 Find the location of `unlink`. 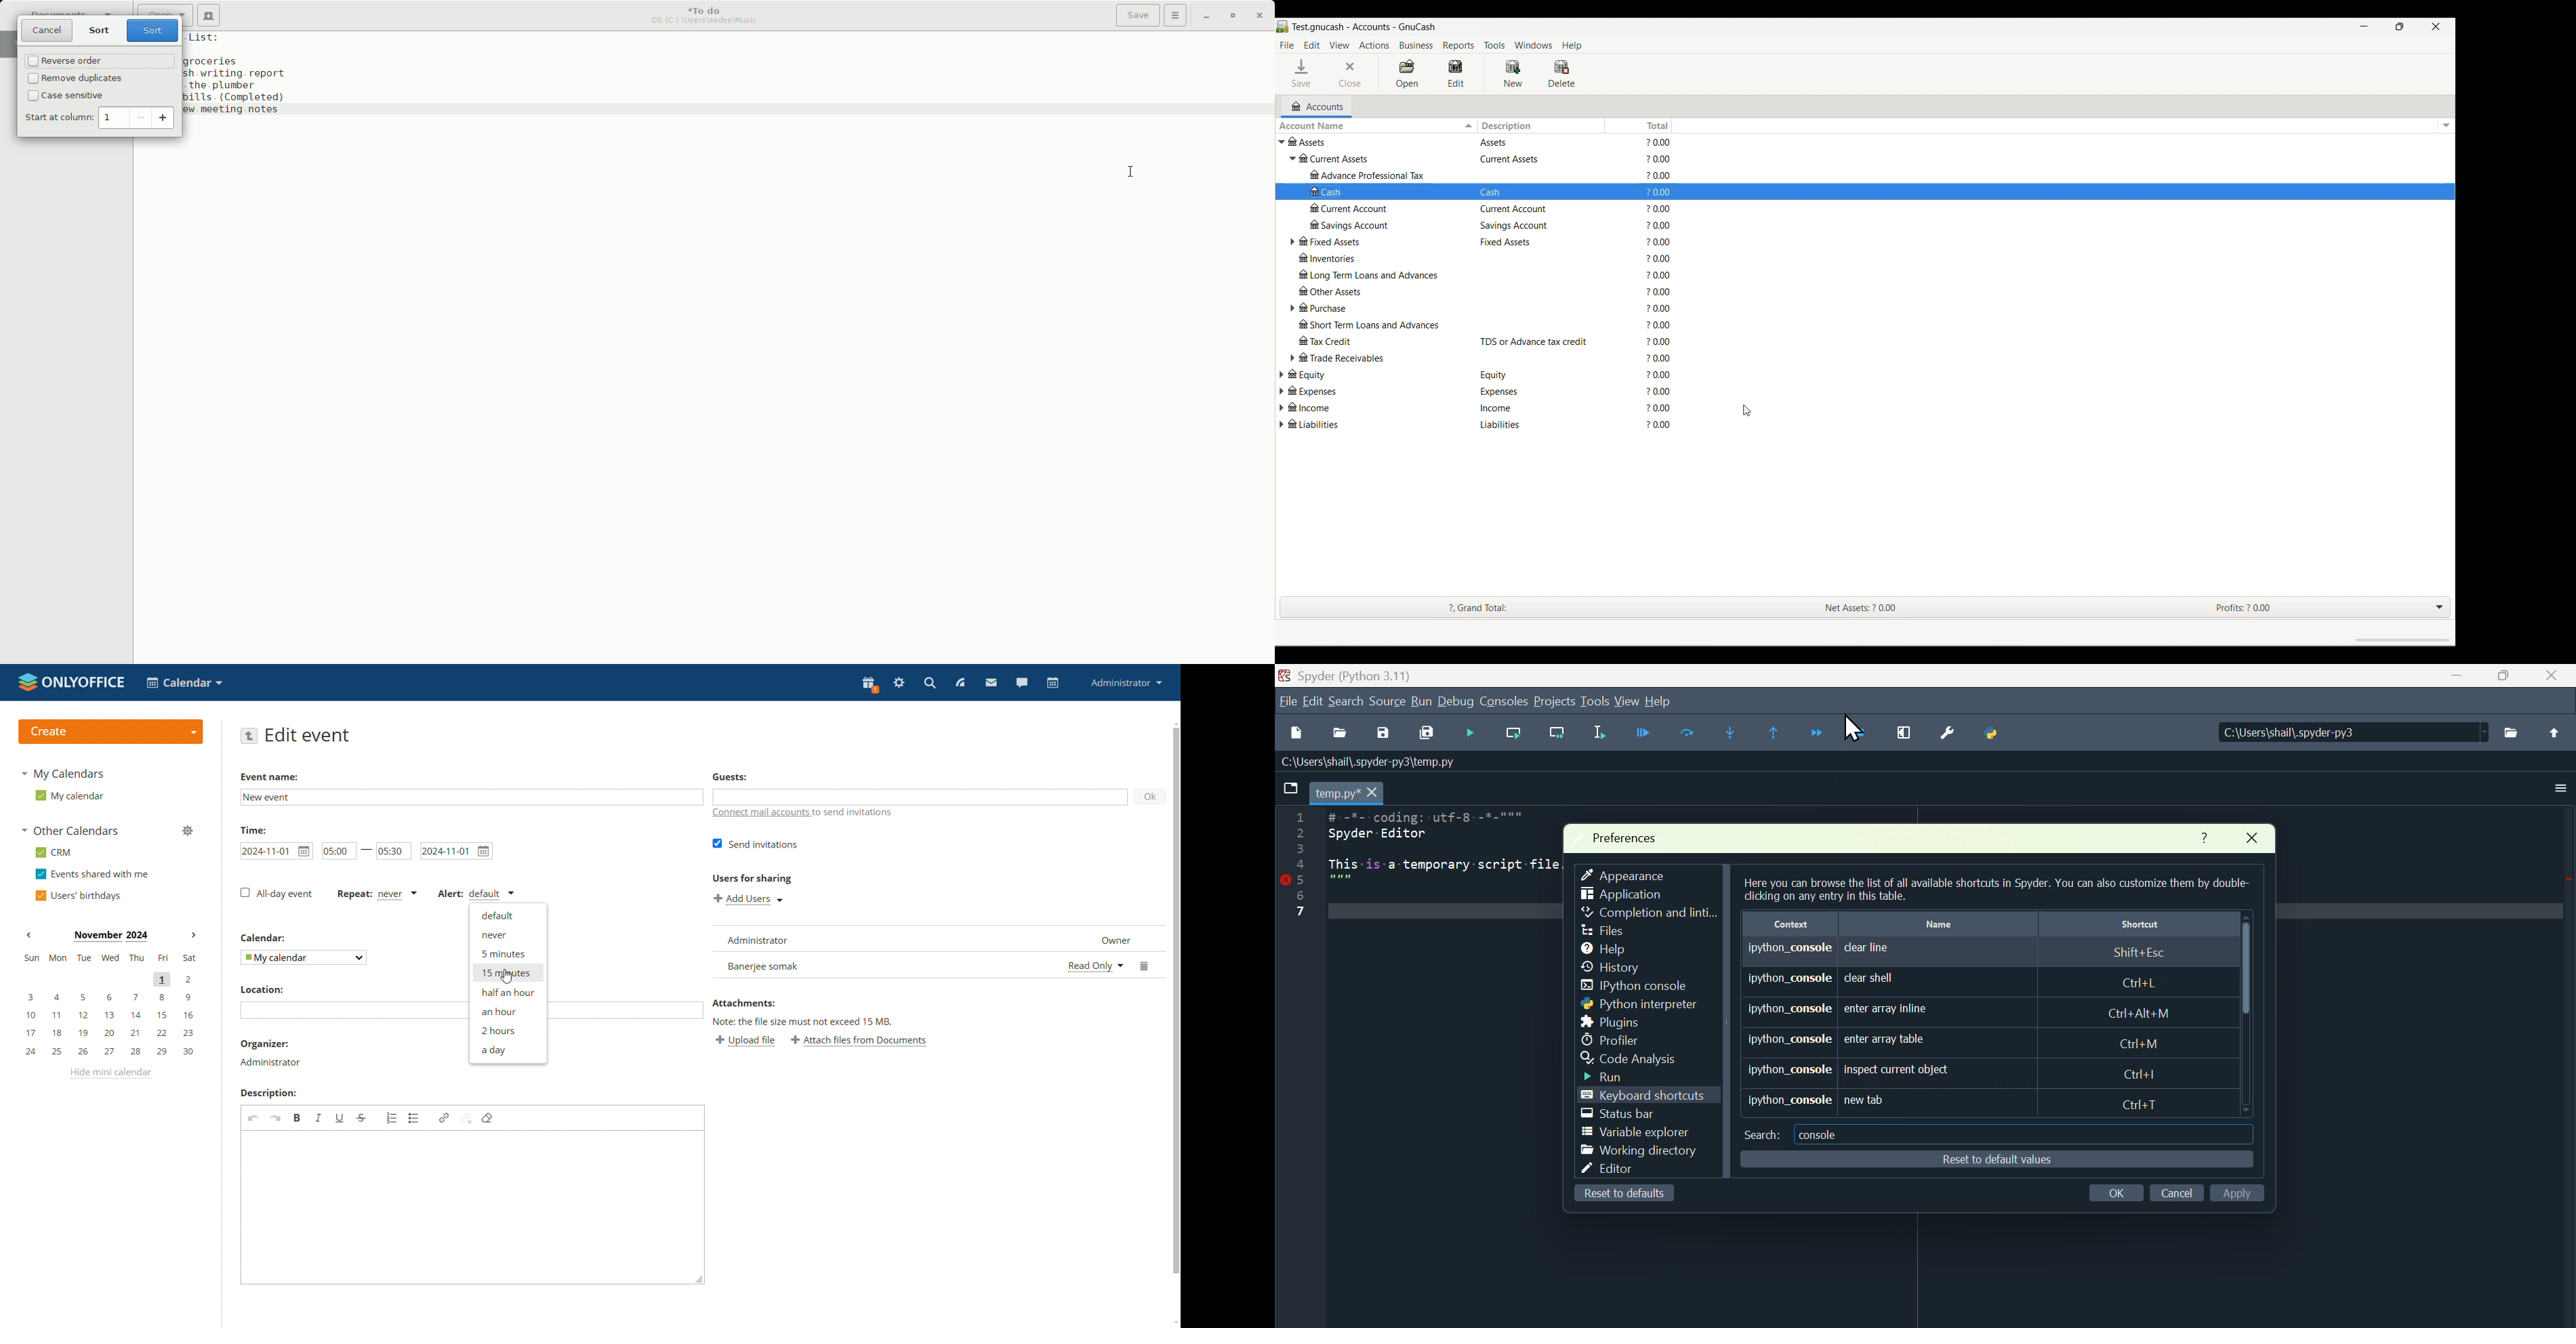

unlink is located at coordinates (466, 1118).